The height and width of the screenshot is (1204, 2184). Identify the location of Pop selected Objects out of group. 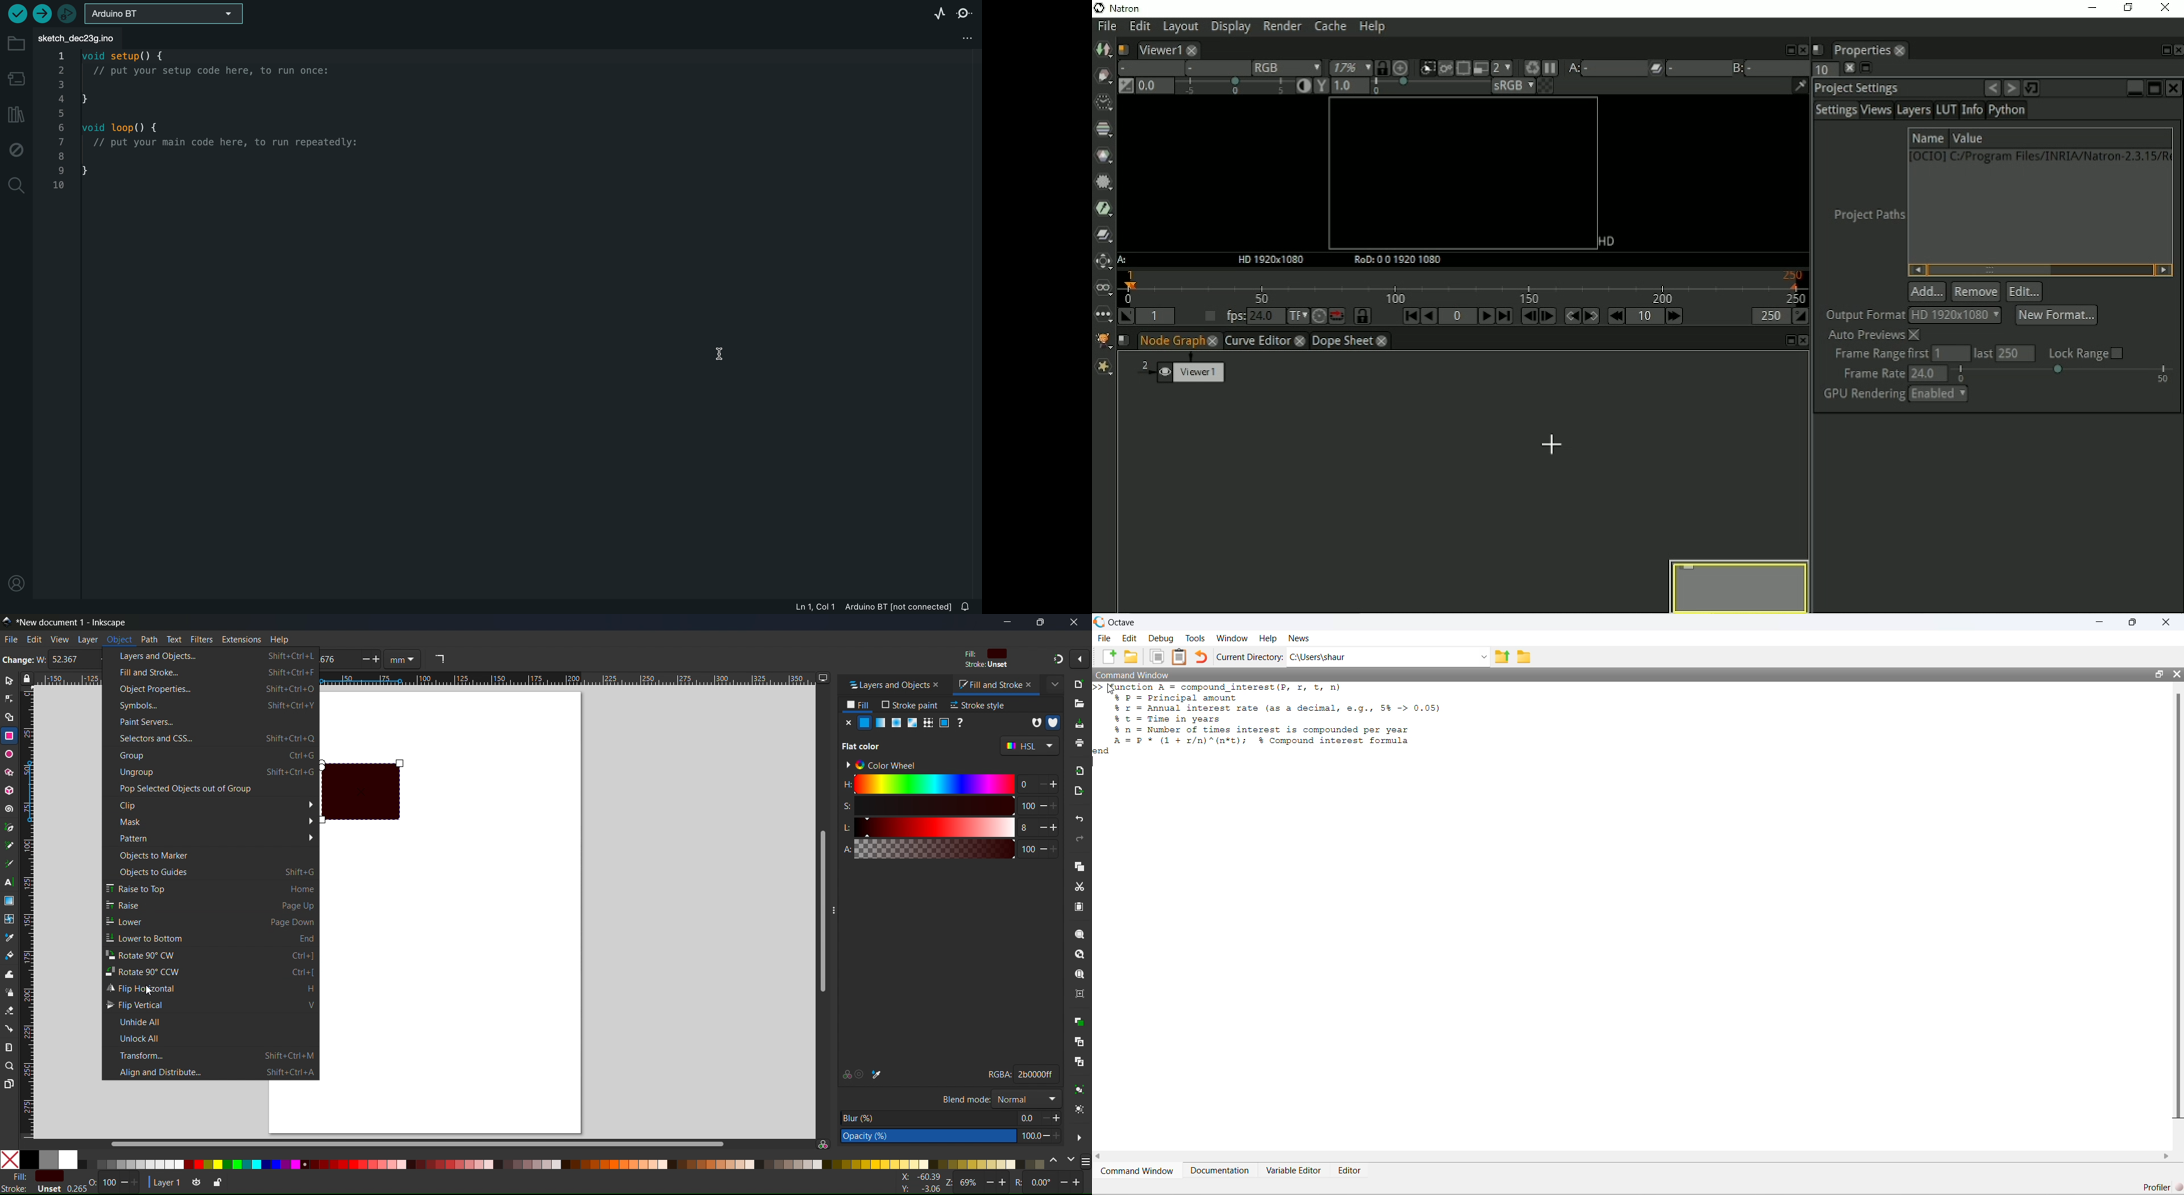
(210, 789).